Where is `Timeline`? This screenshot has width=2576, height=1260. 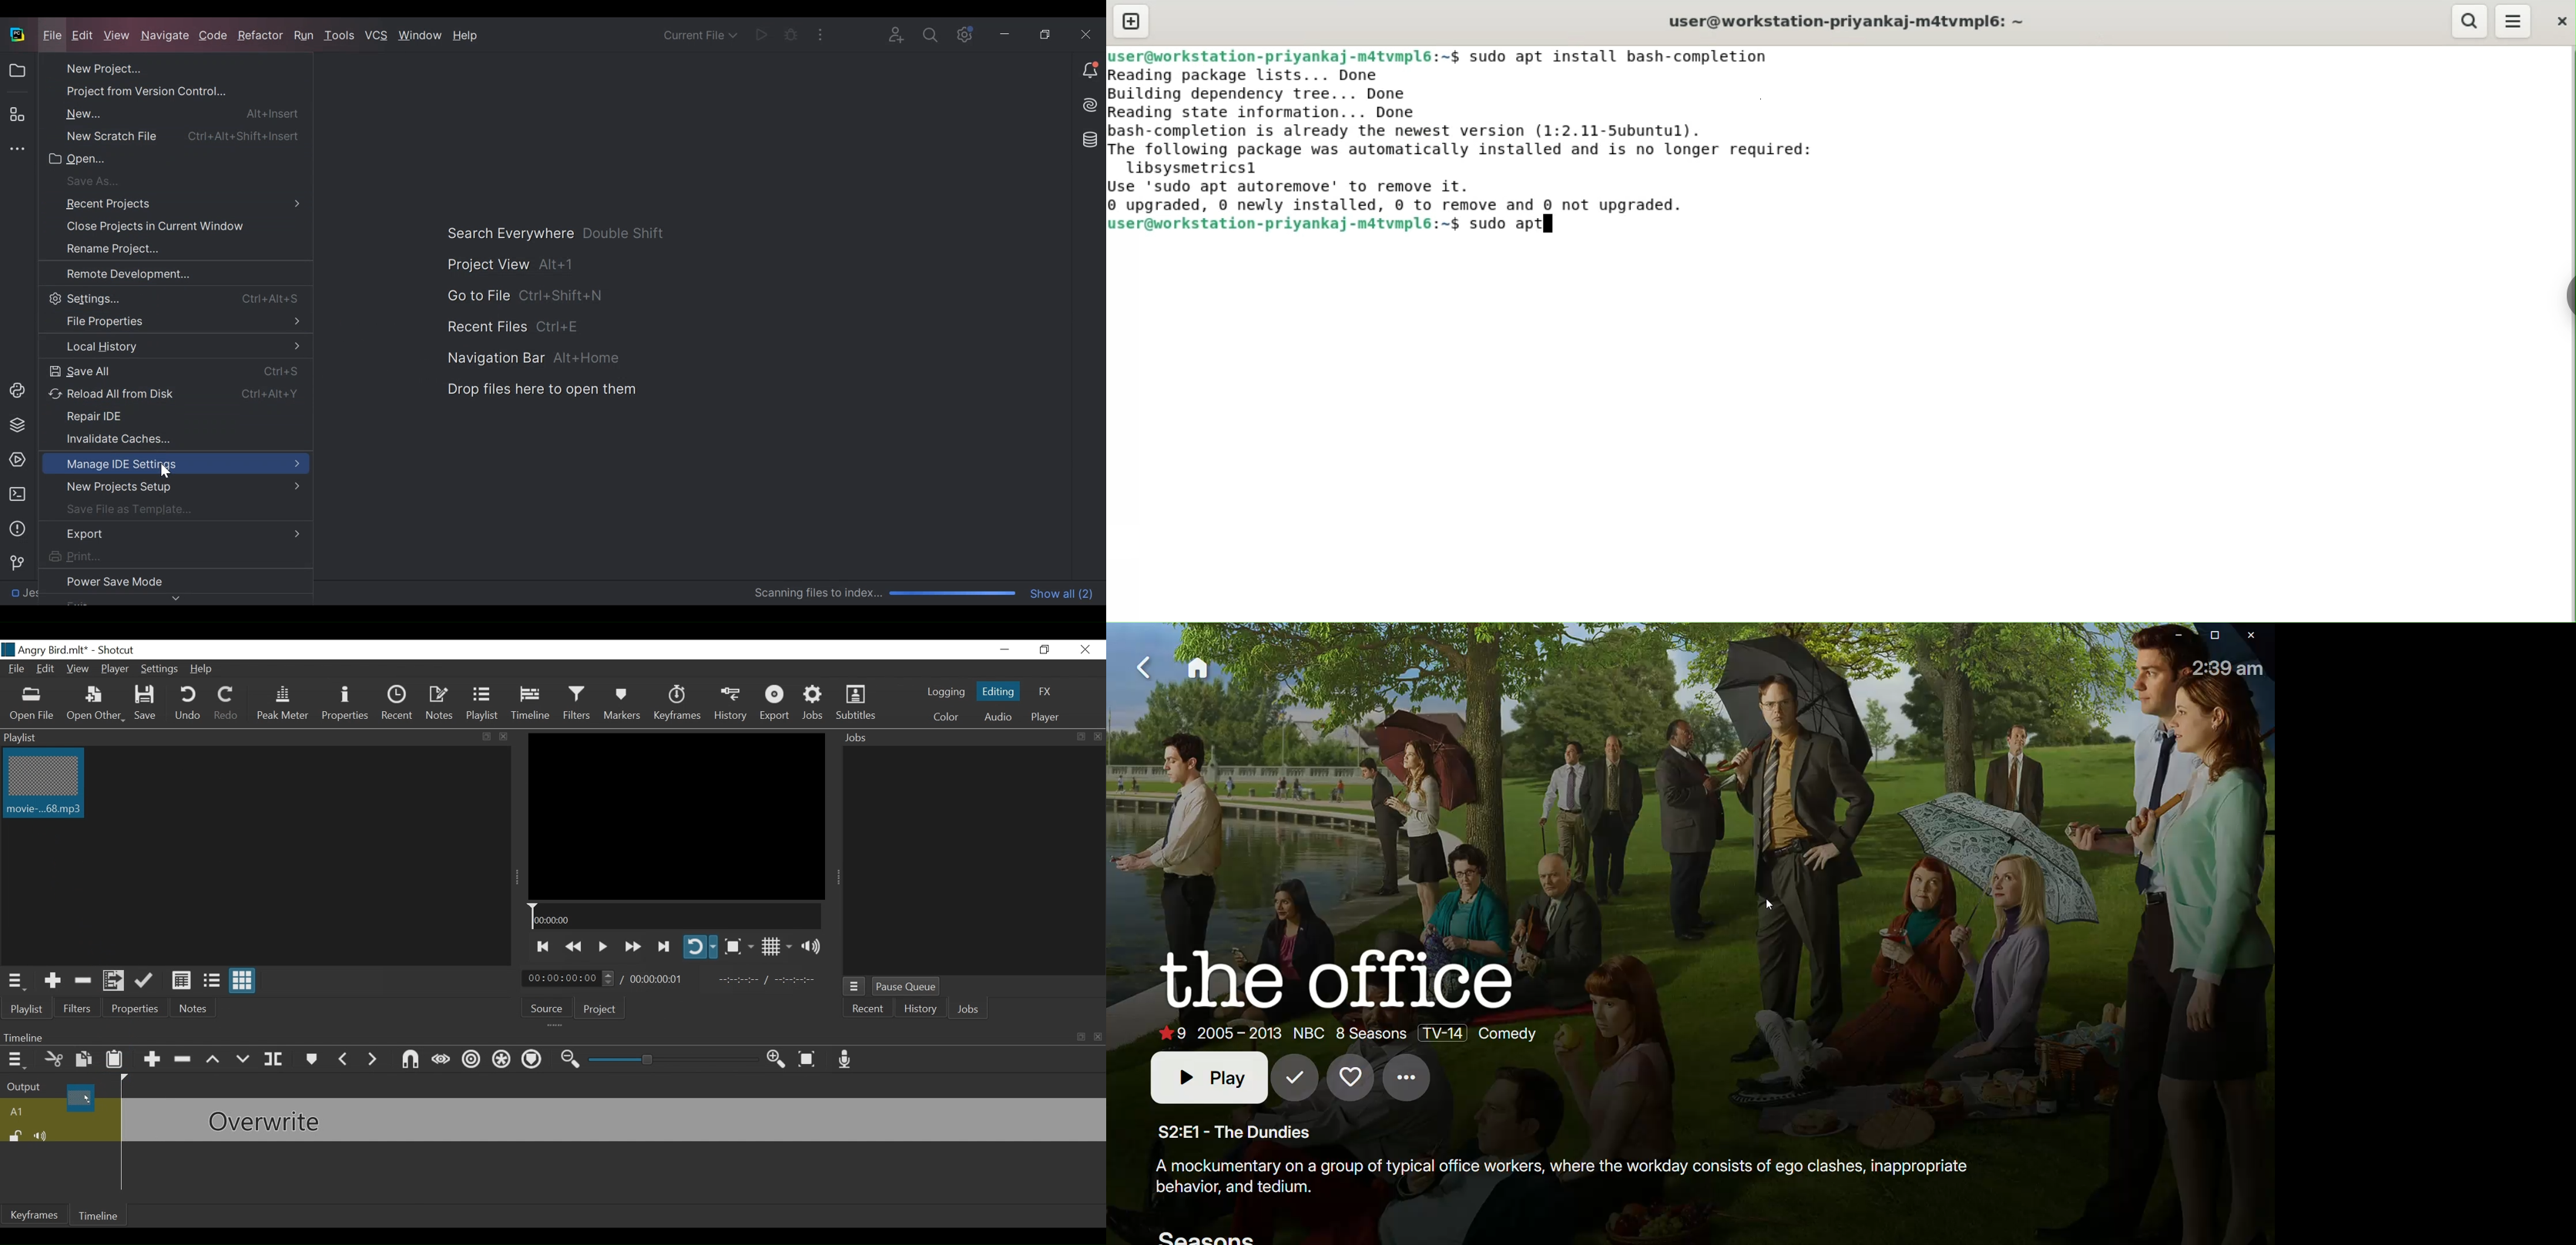
Timeline is located at coordinates (97, 1216).